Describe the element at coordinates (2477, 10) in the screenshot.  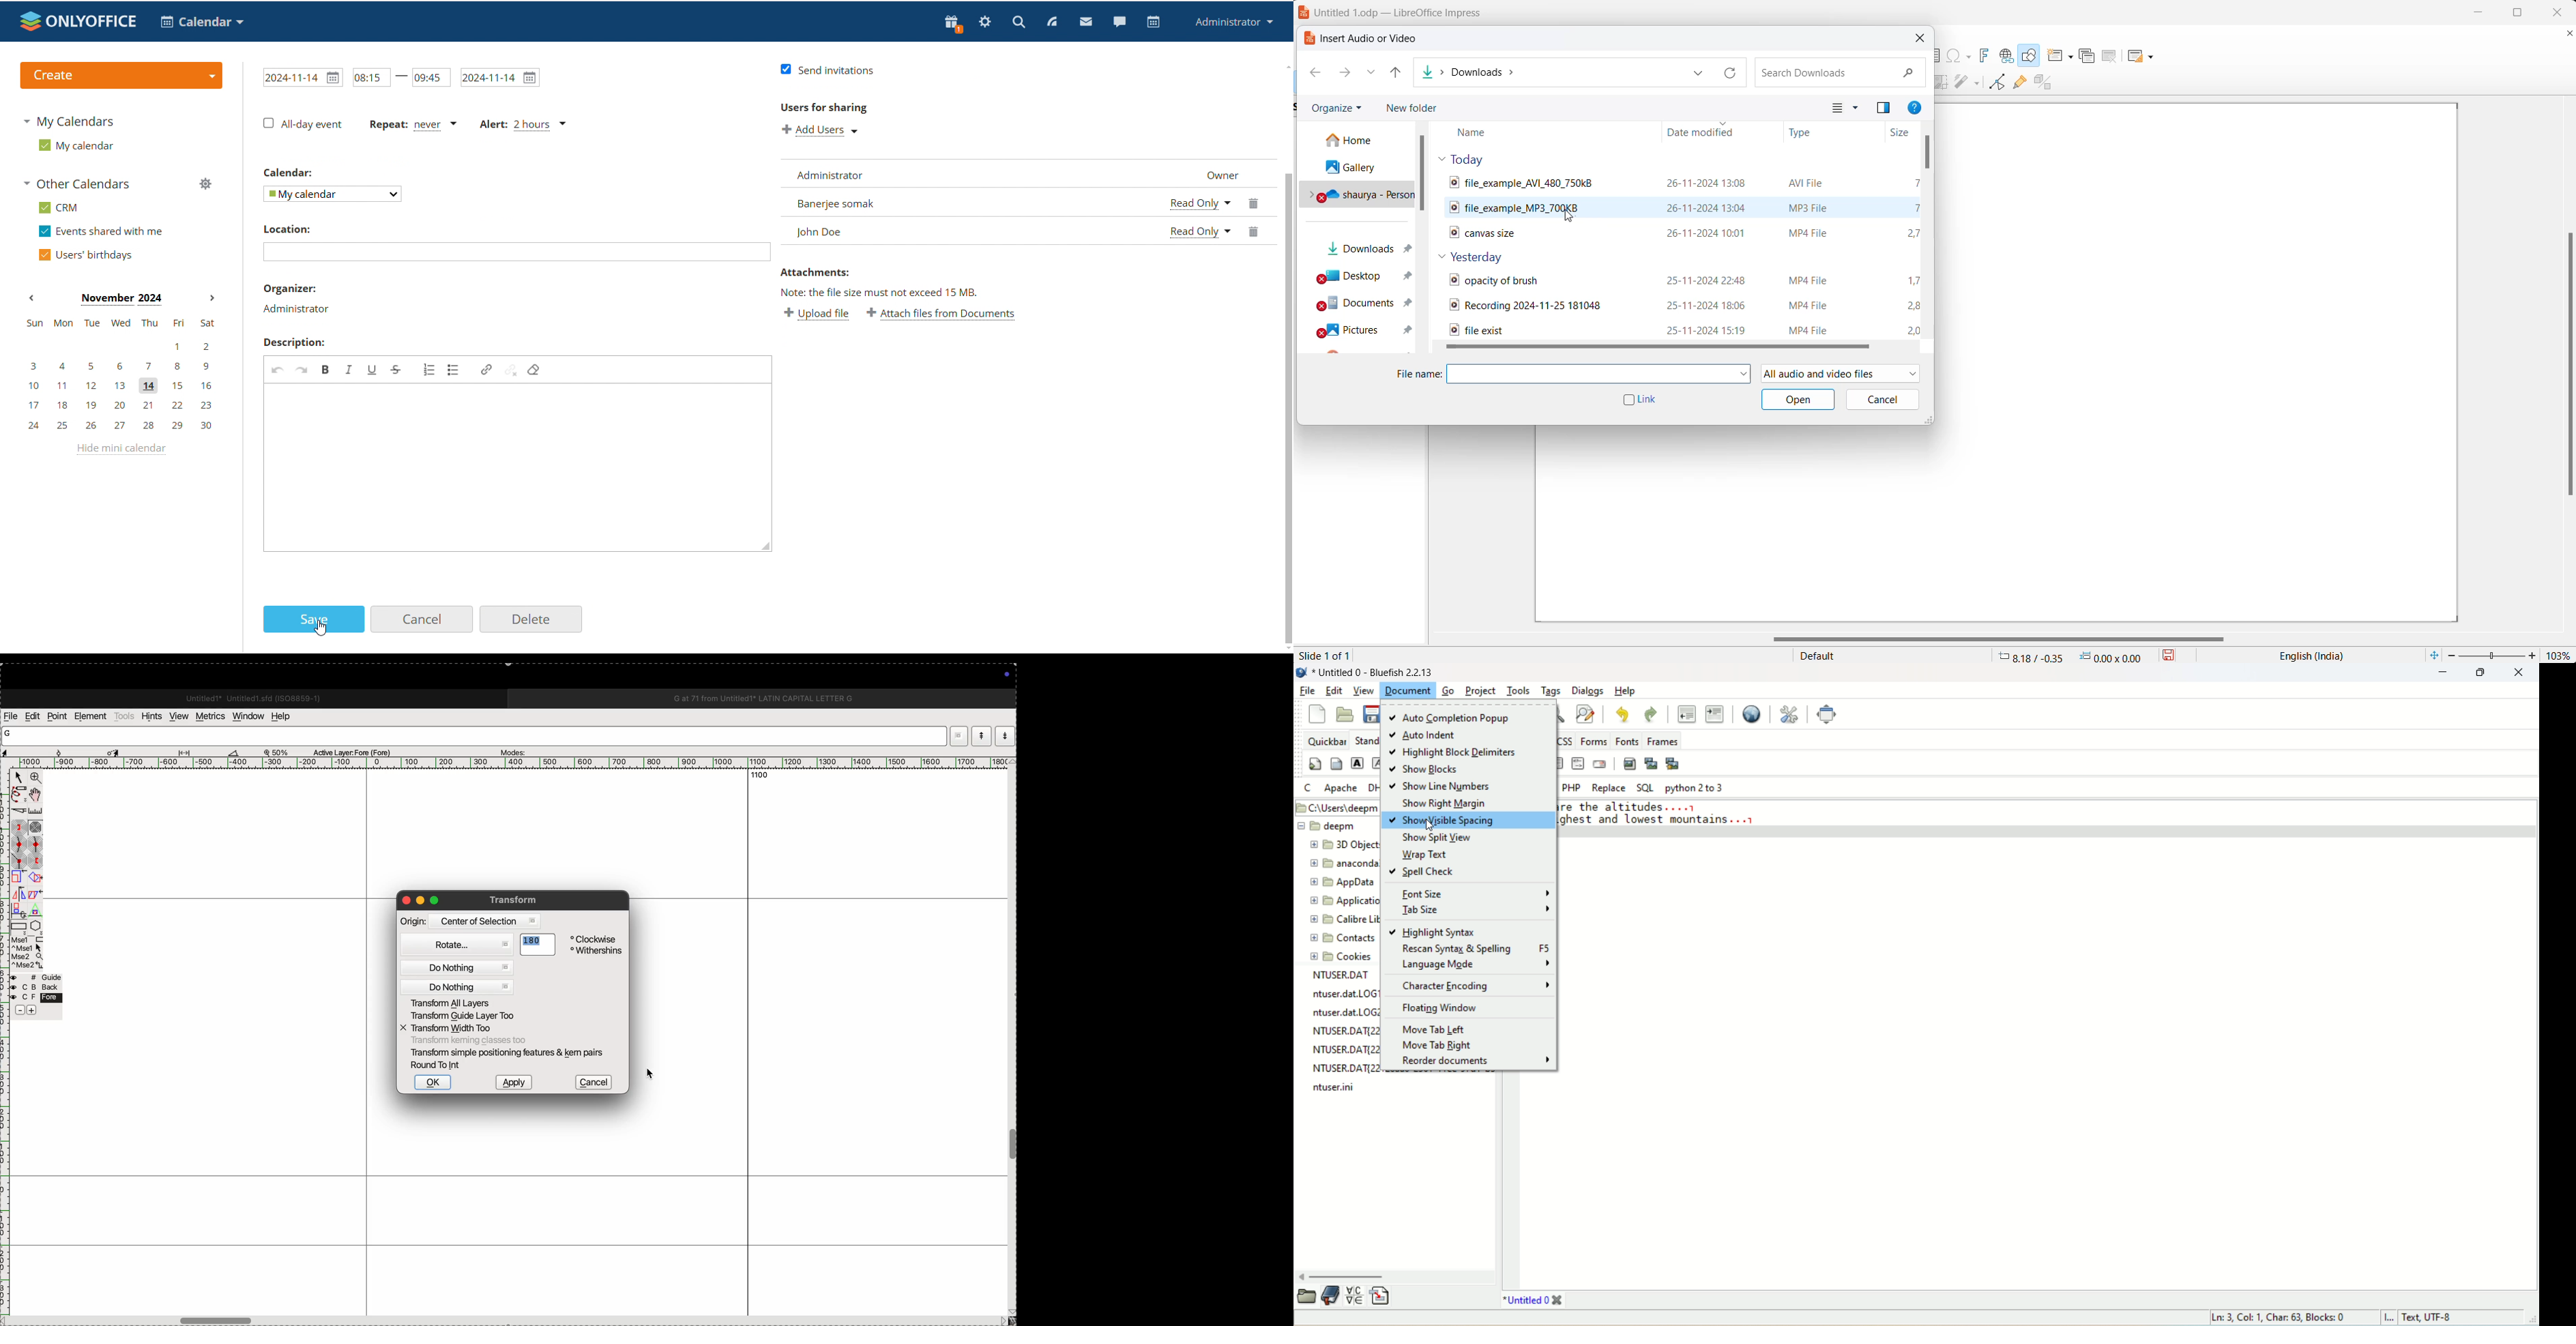
I see `minimize` at that location.